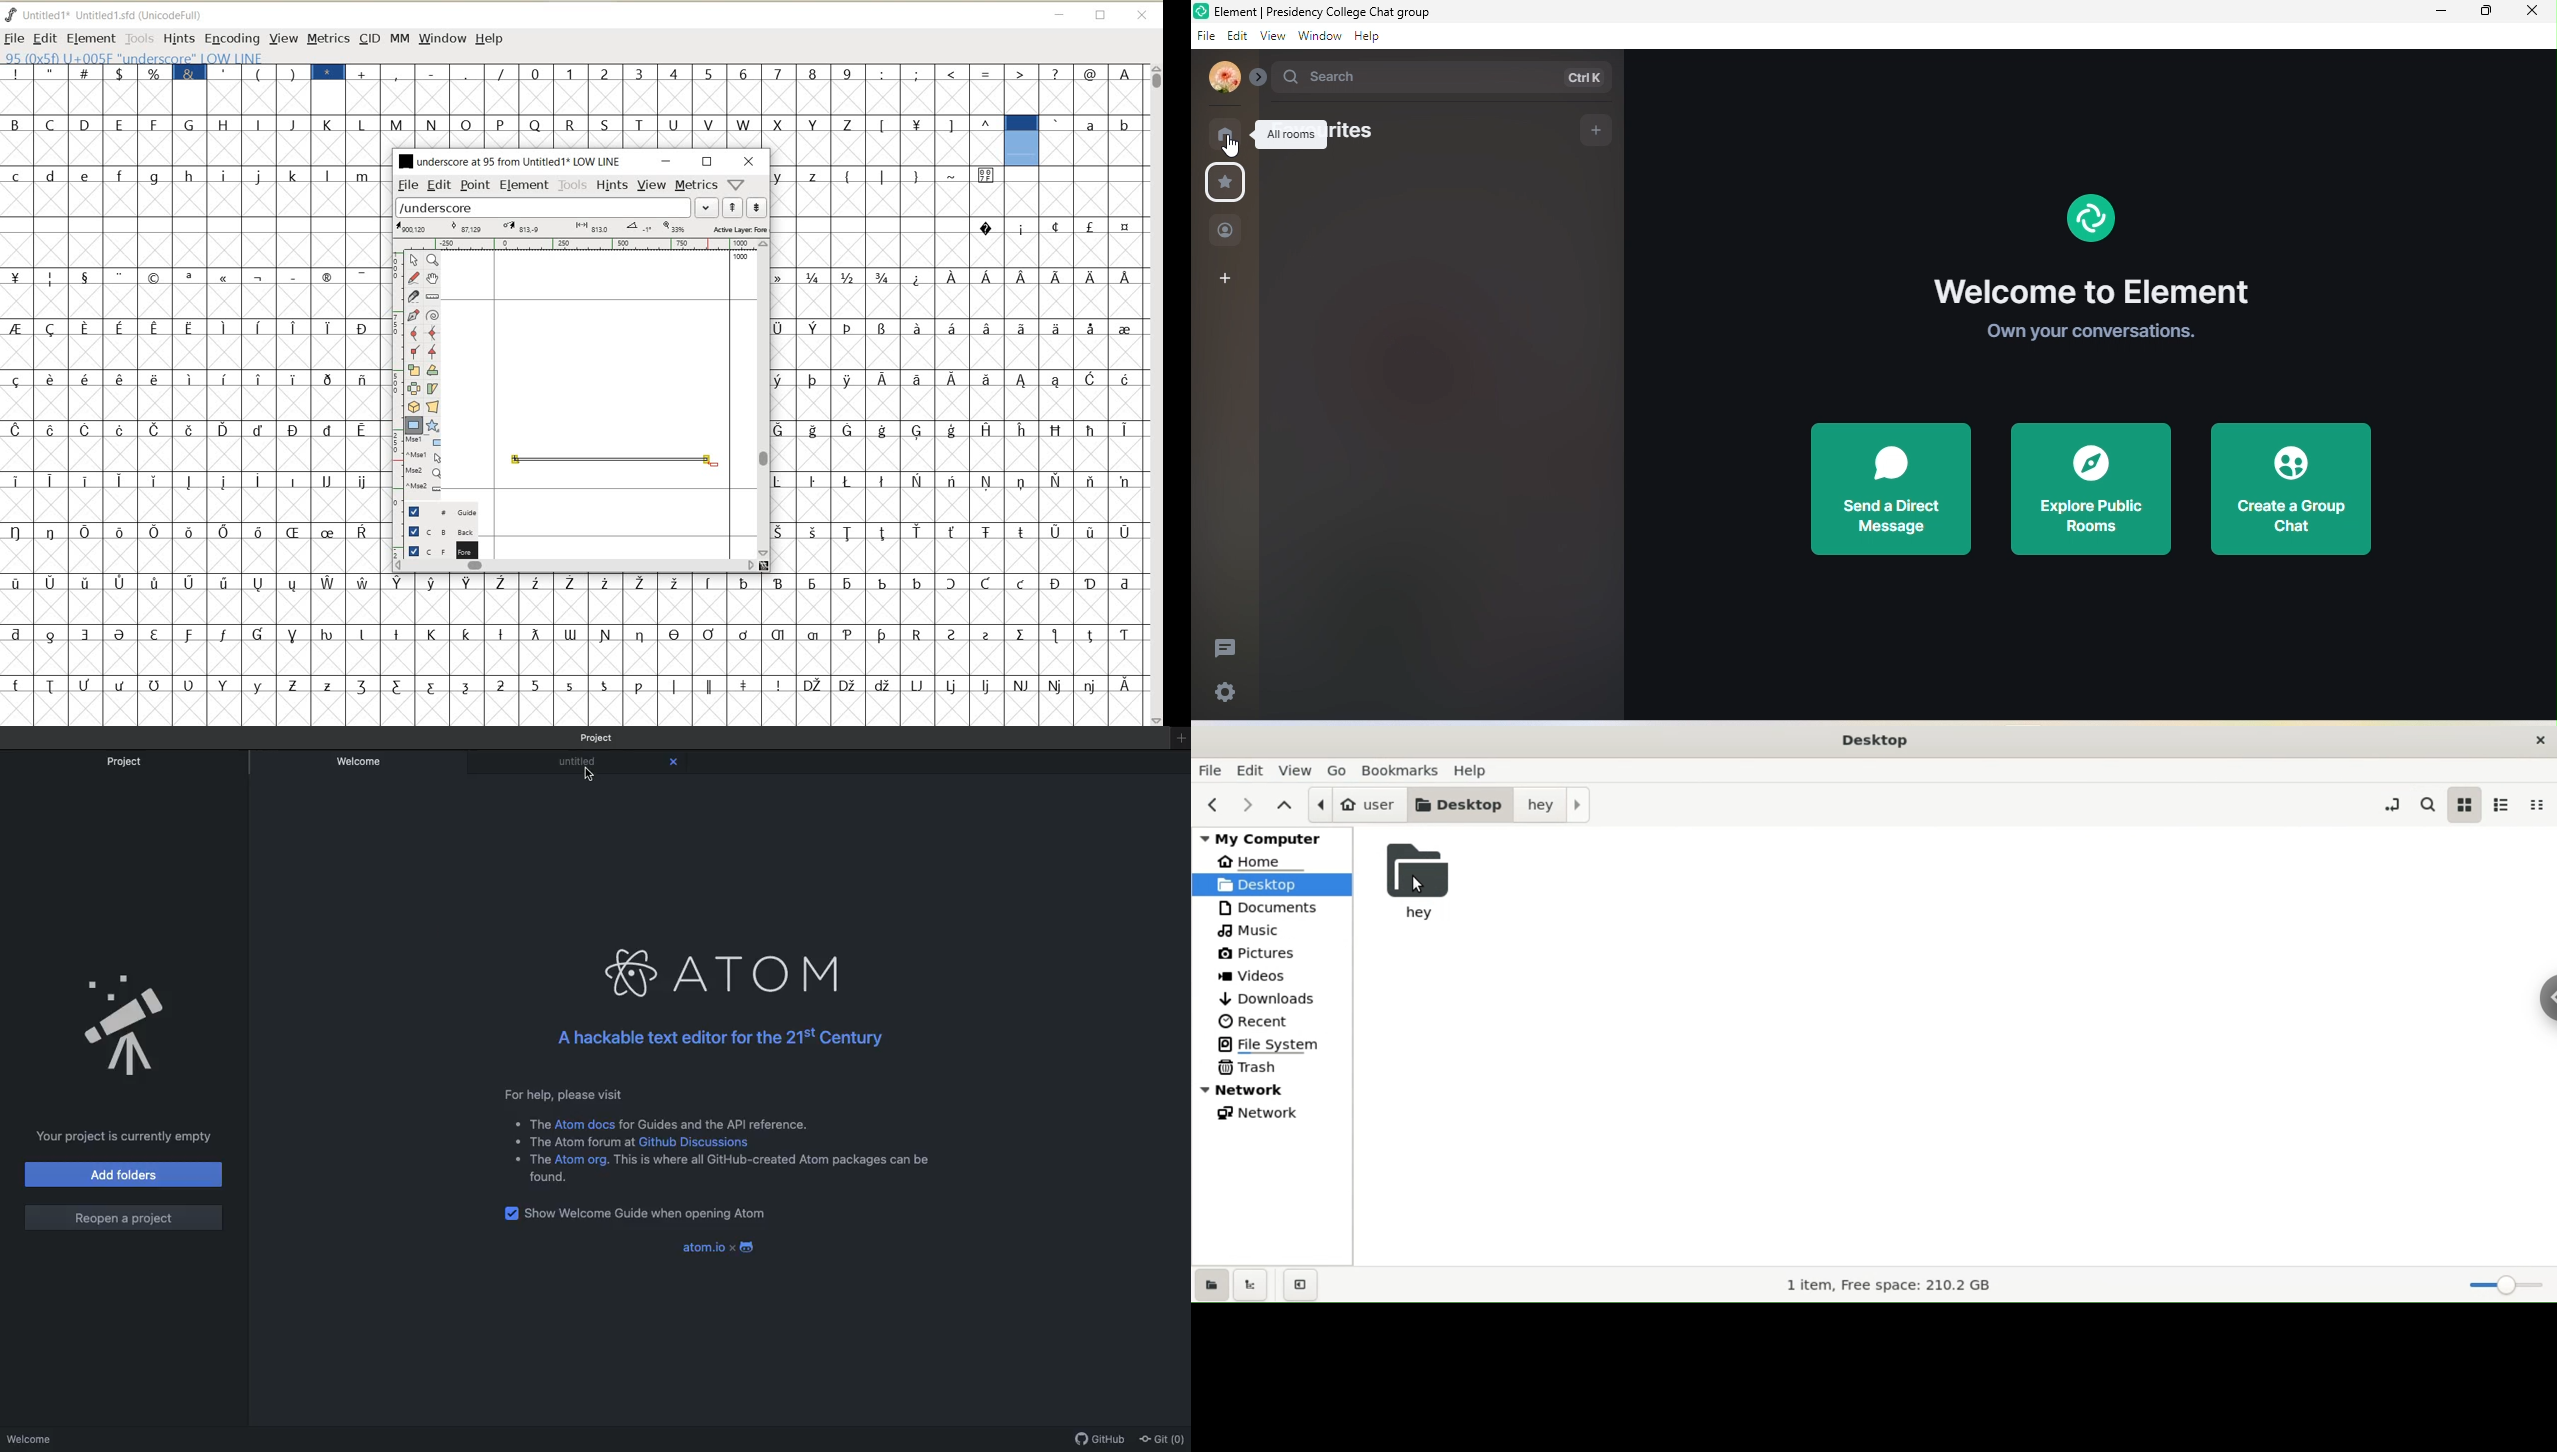 Image resolution: width=2576 pixels, height=1456 pixels. What do you see at coordinates (715, 465) in the screenshot?
I see `ELLIPSE TOOL/CURSOR POSITION` at bounding box center [715, 465].